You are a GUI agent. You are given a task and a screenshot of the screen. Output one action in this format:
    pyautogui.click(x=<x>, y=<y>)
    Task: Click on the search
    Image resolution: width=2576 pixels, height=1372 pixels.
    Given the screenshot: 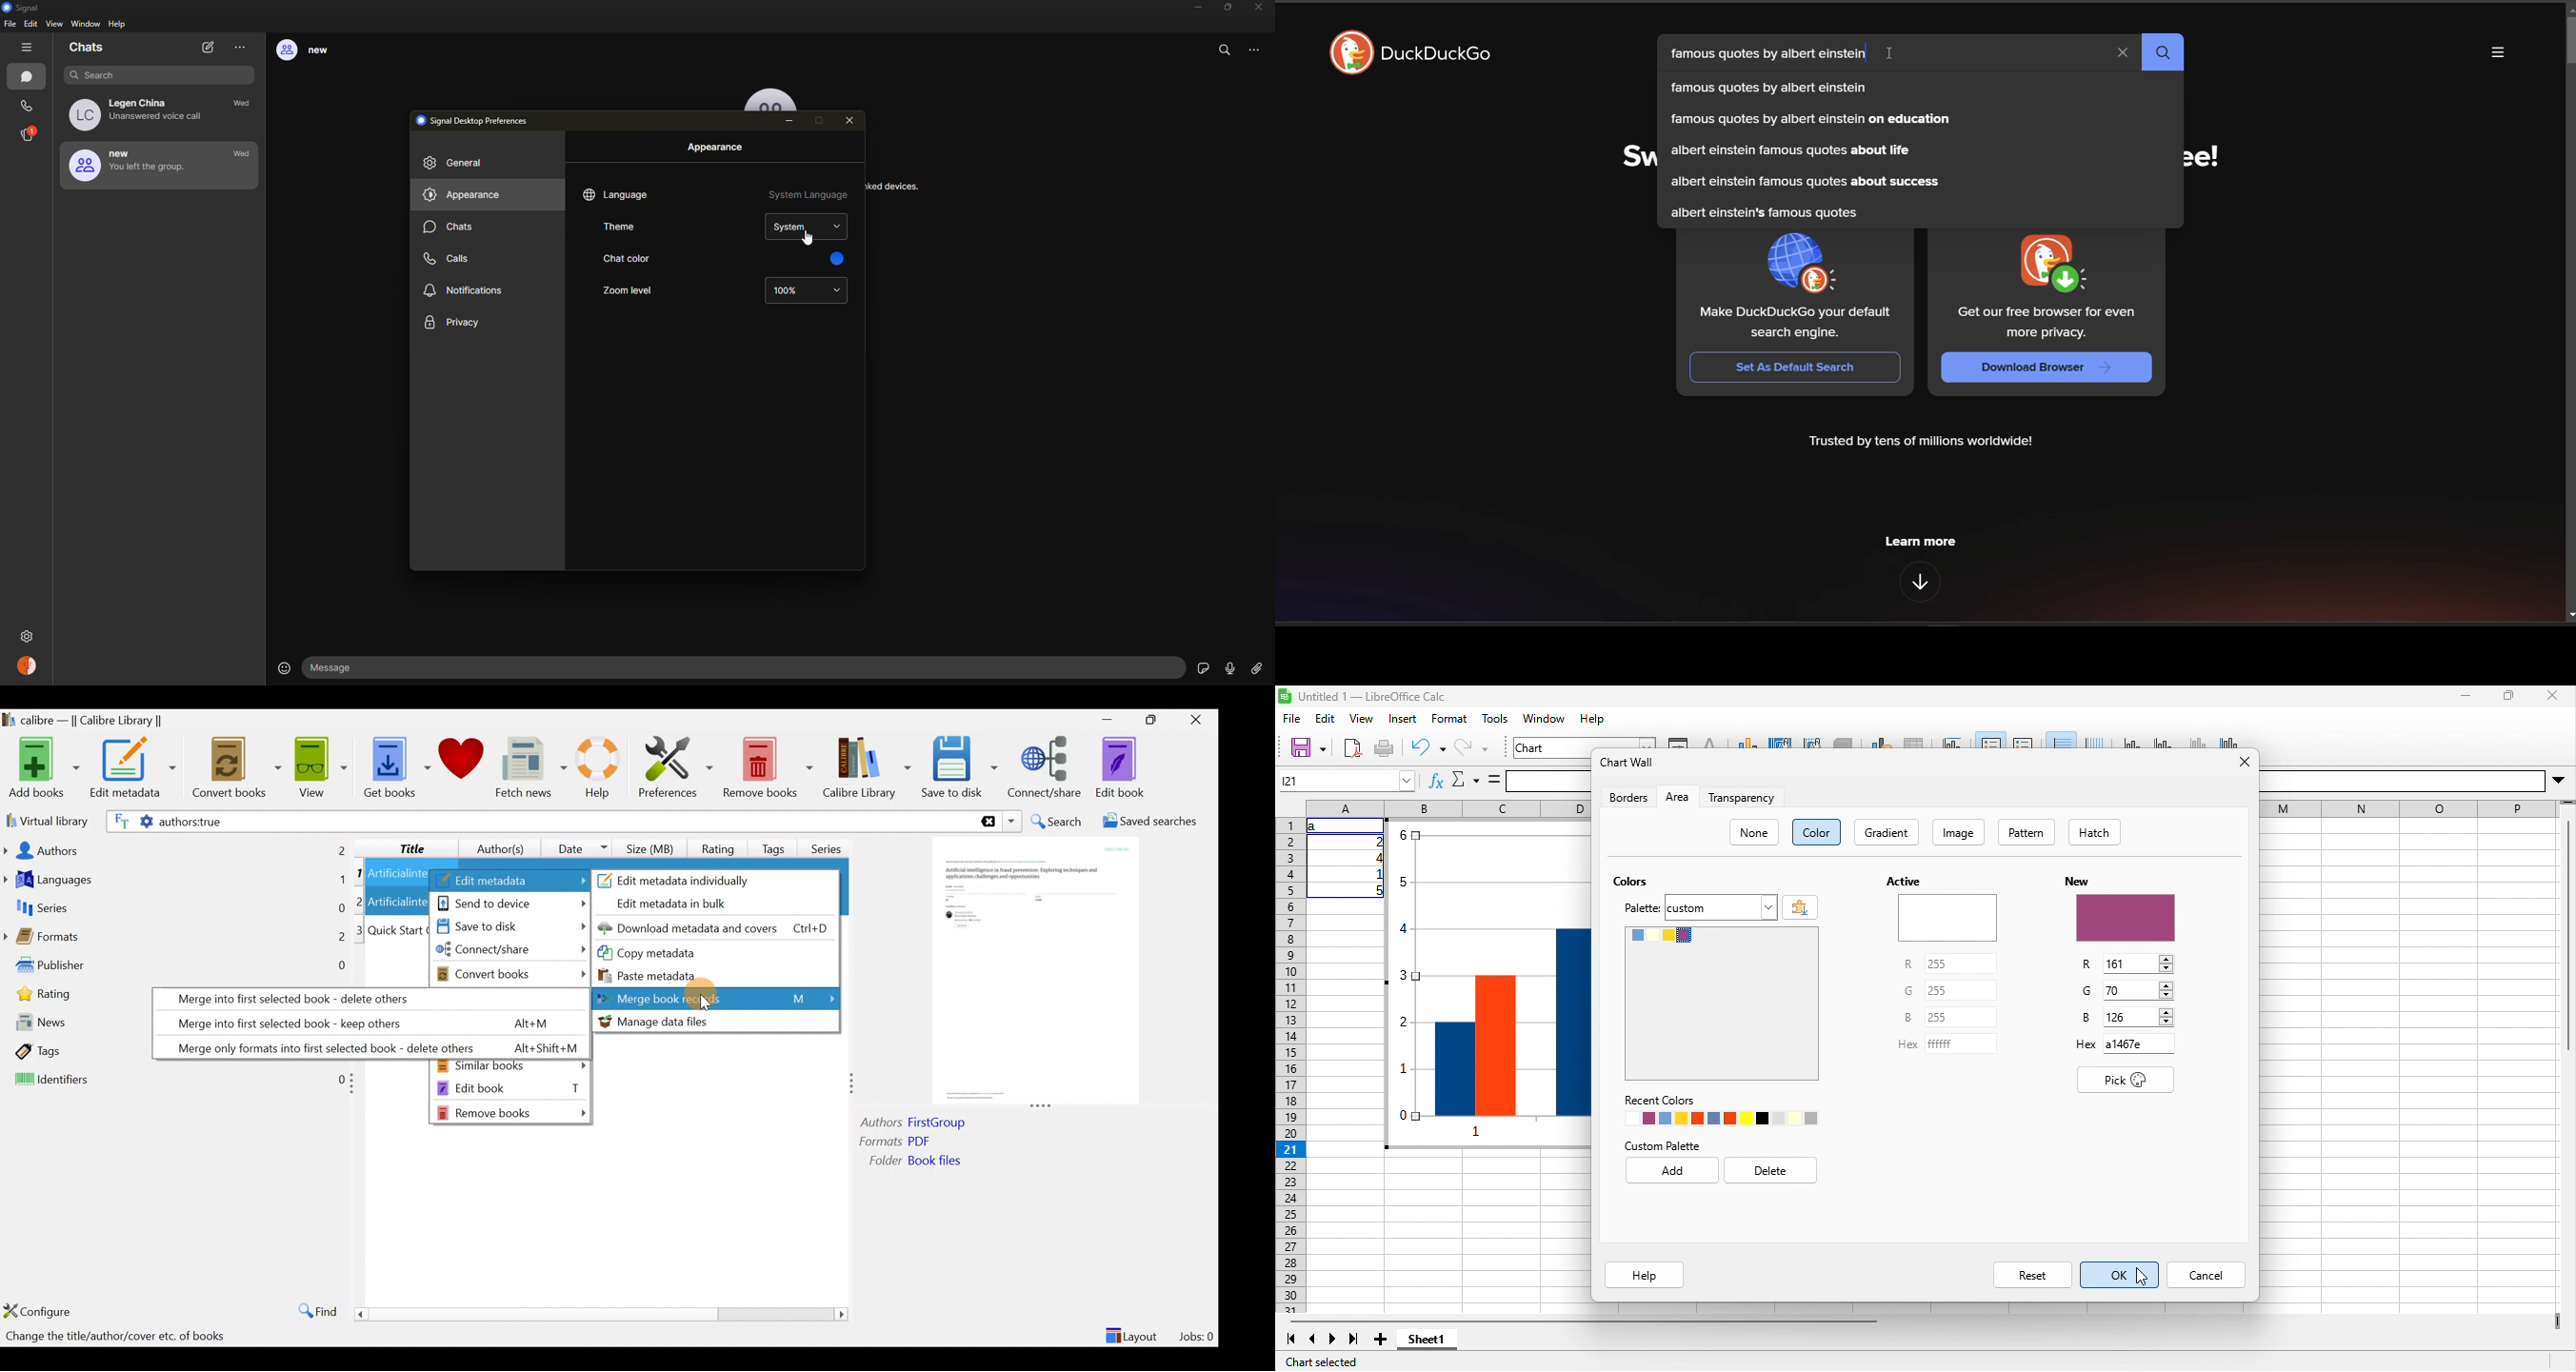 What is the action you would take?
    pyautogui.click(x=1226, y=50)
    